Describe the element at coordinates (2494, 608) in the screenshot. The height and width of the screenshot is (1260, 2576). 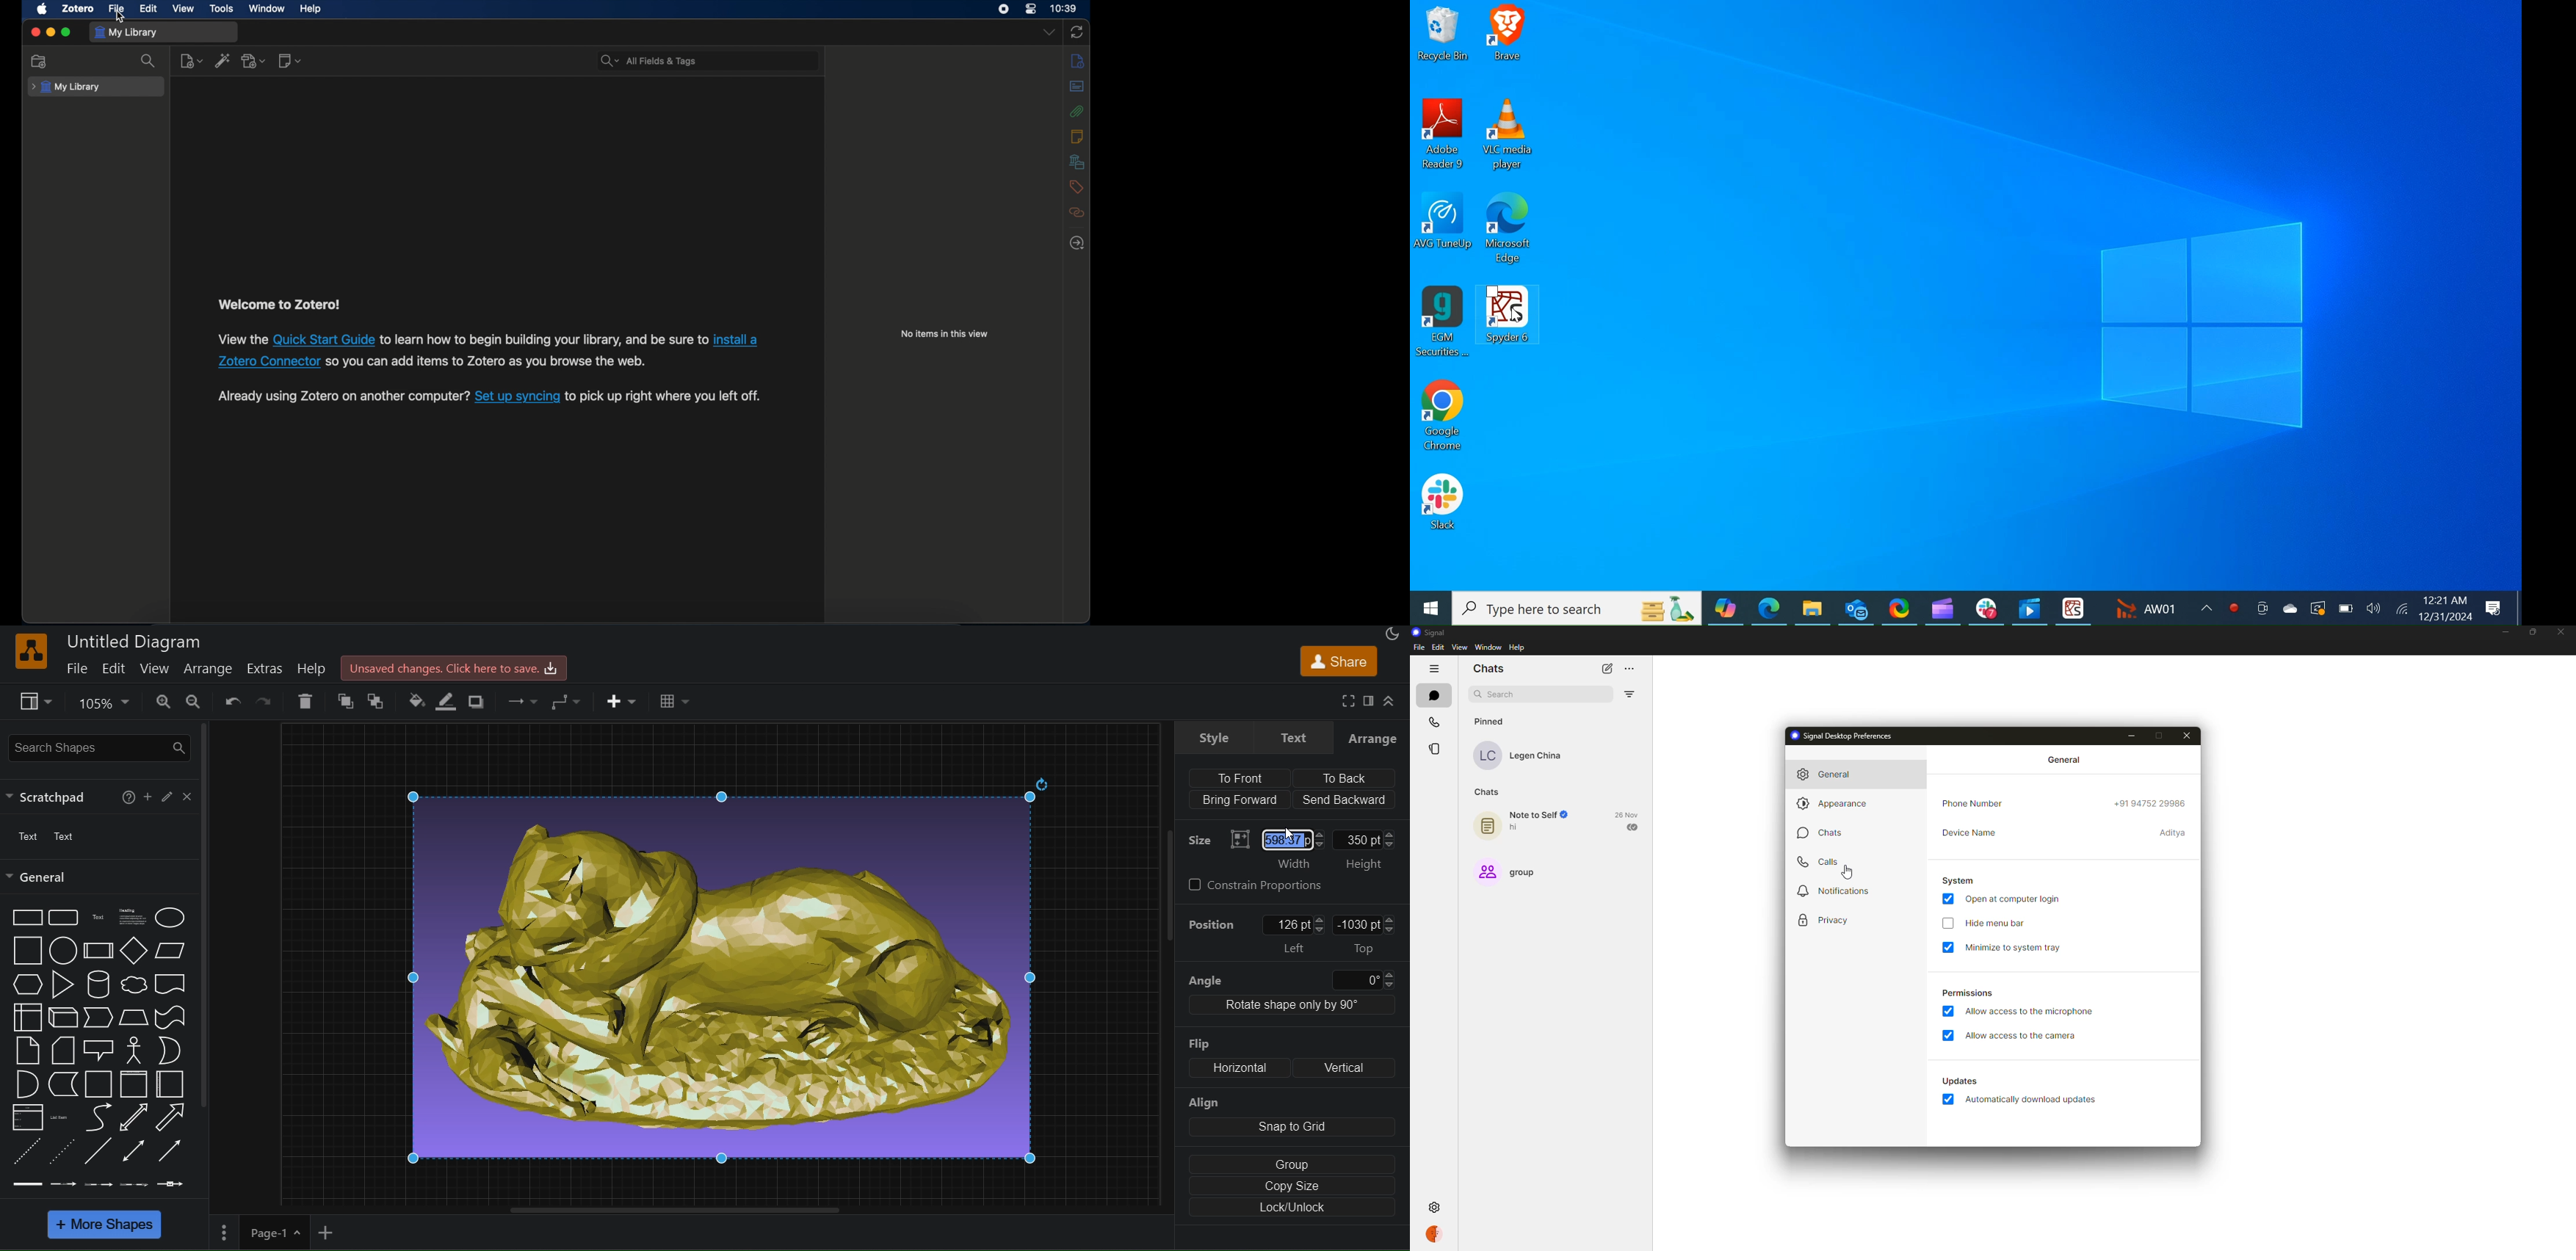
I see `Notification` at that location.